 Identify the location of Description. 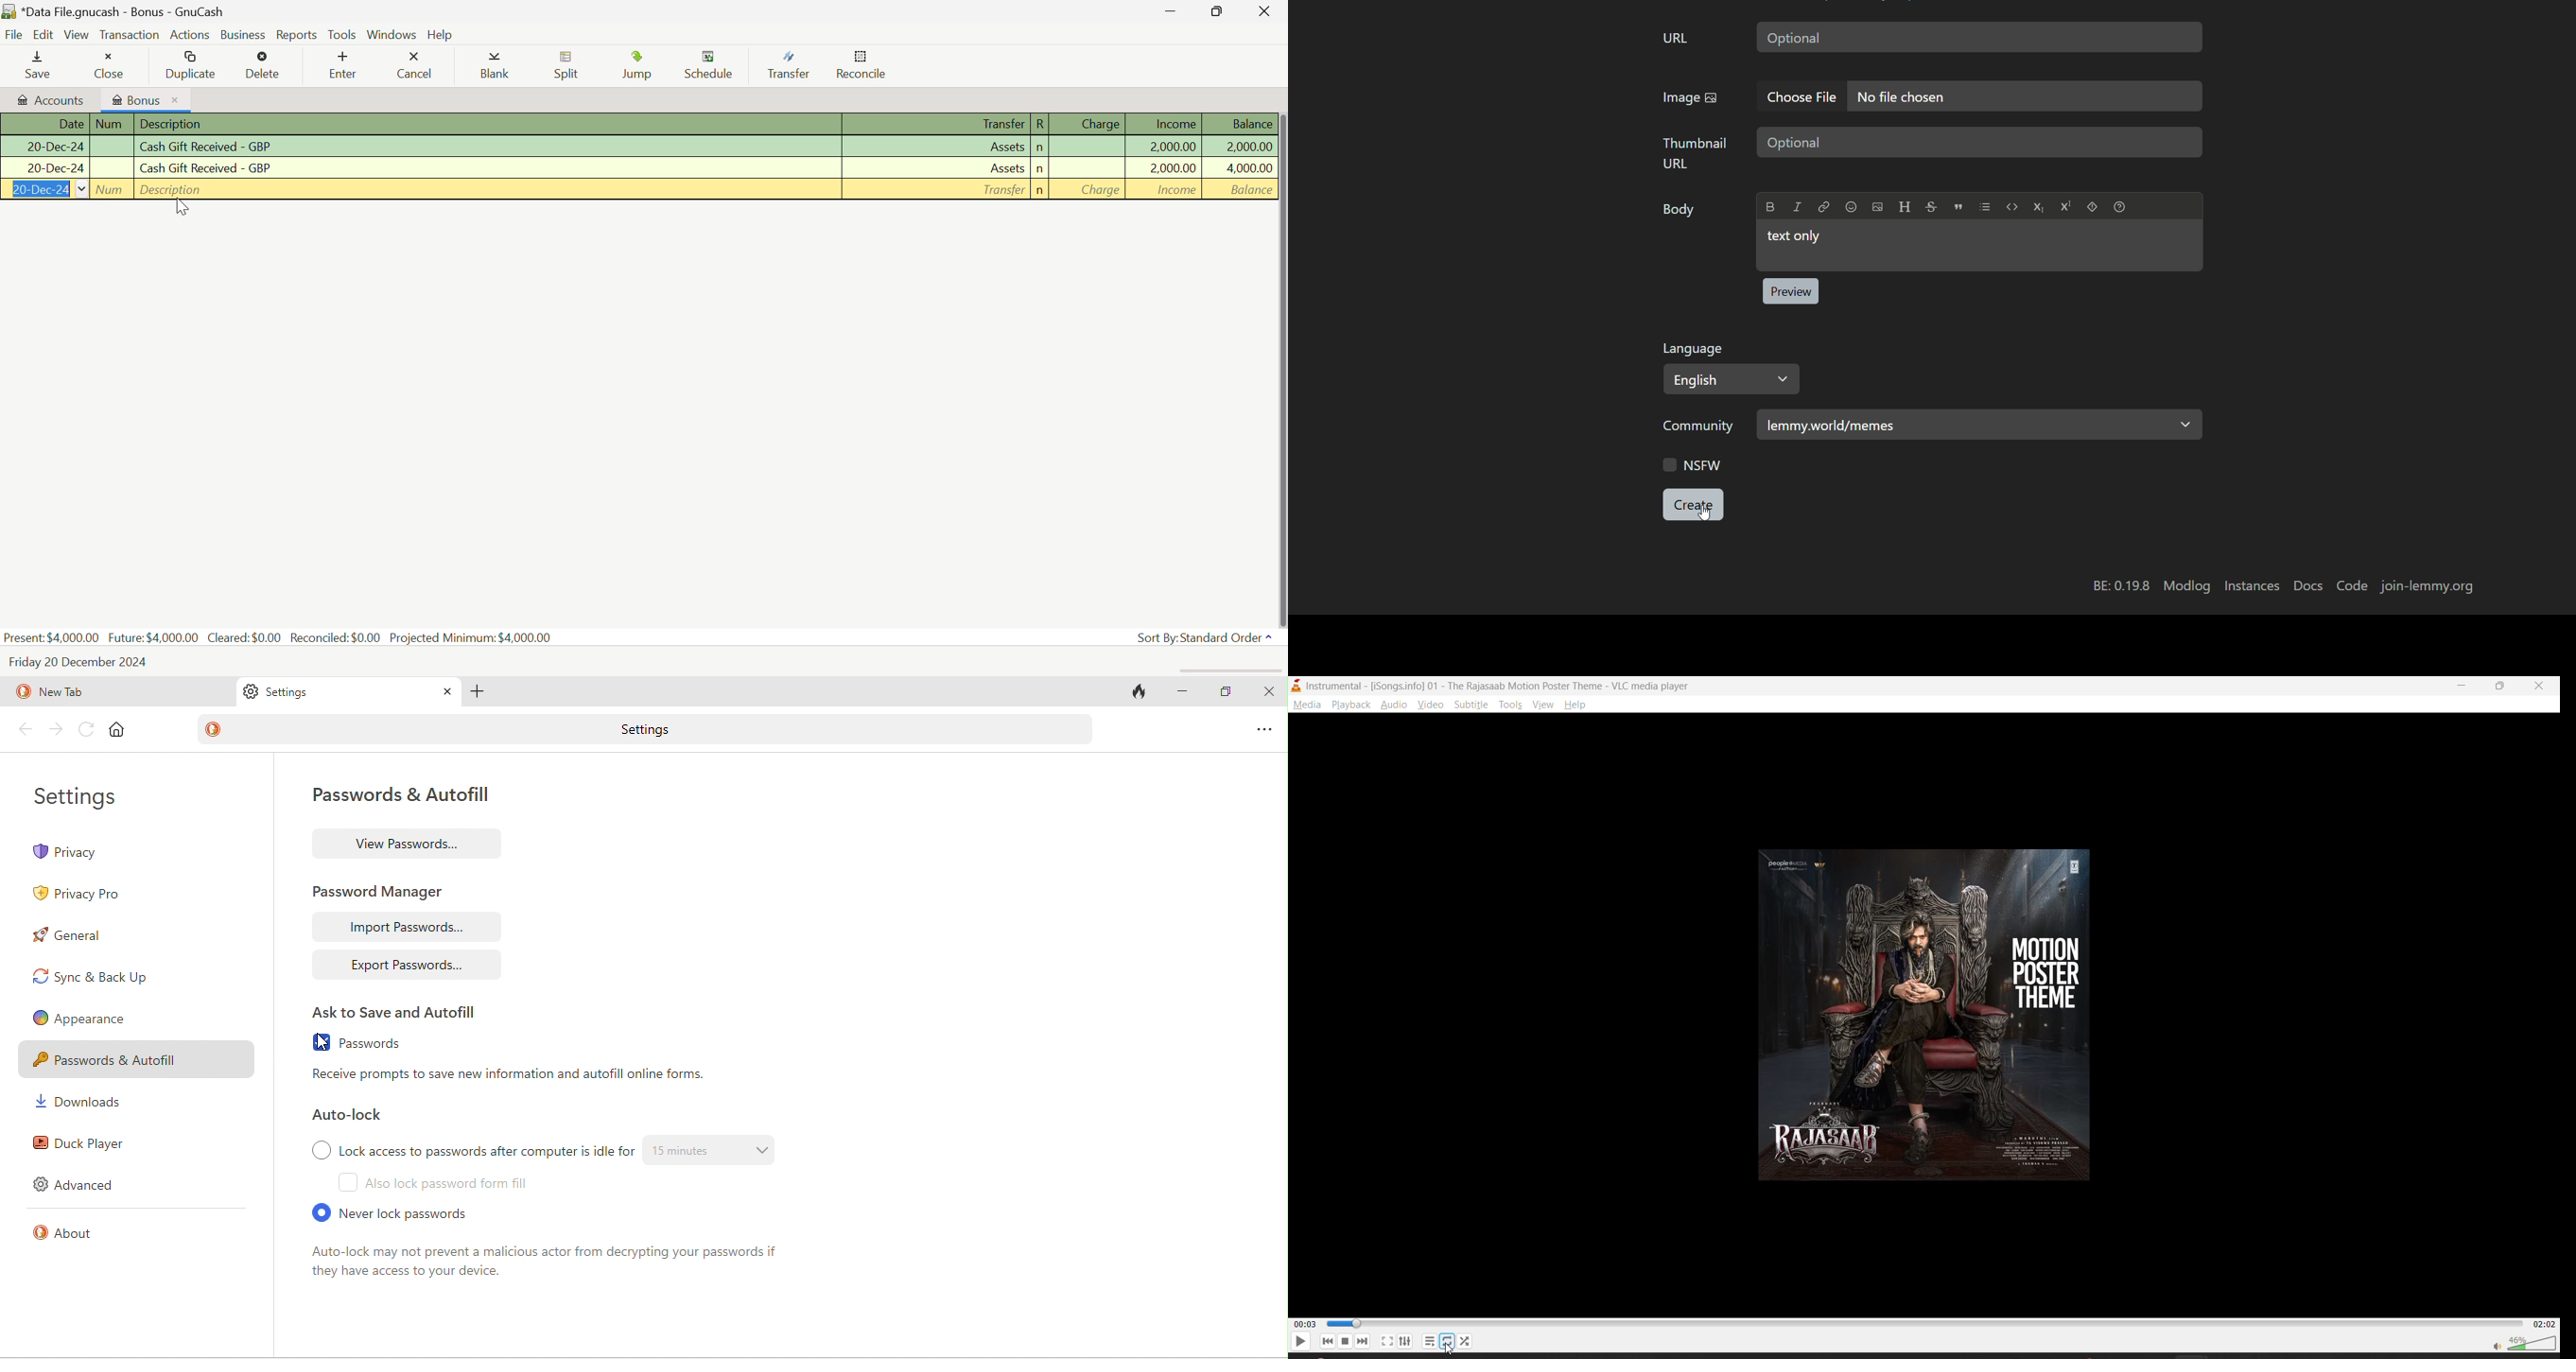
(489, 125).